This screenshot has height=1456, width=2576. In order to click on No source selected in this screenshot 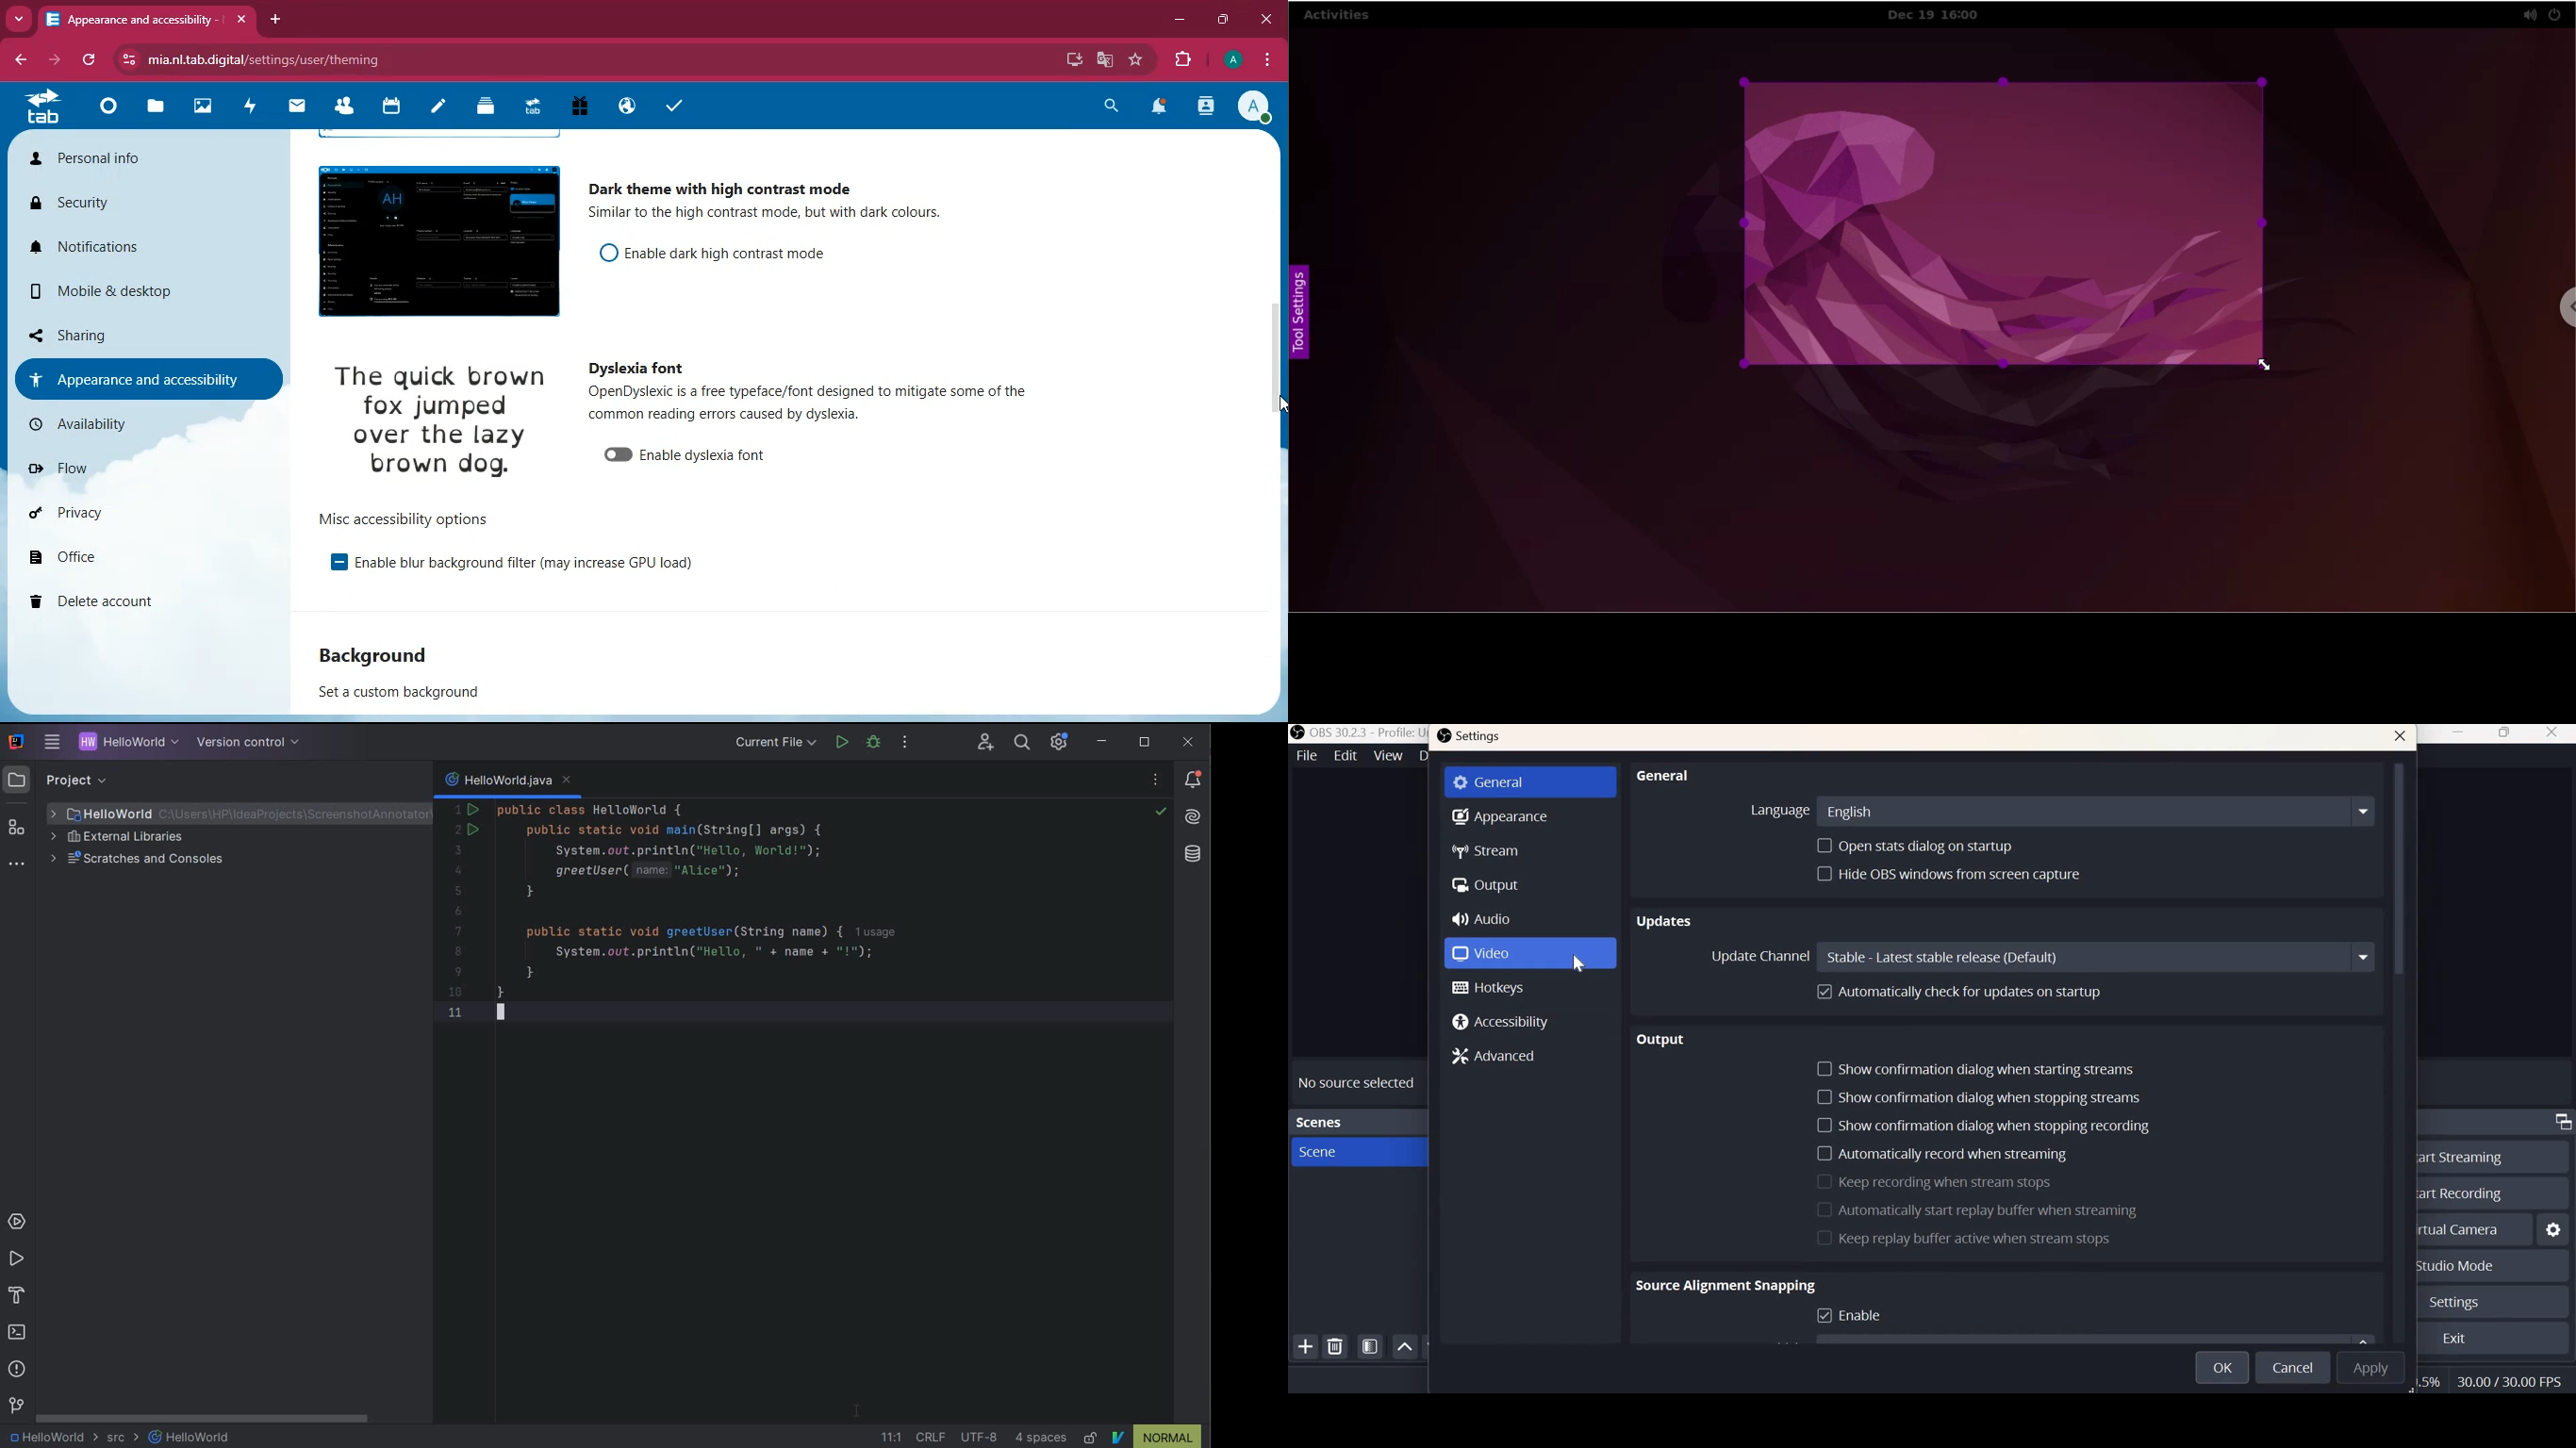, I will do `click(1358, 1079)`.